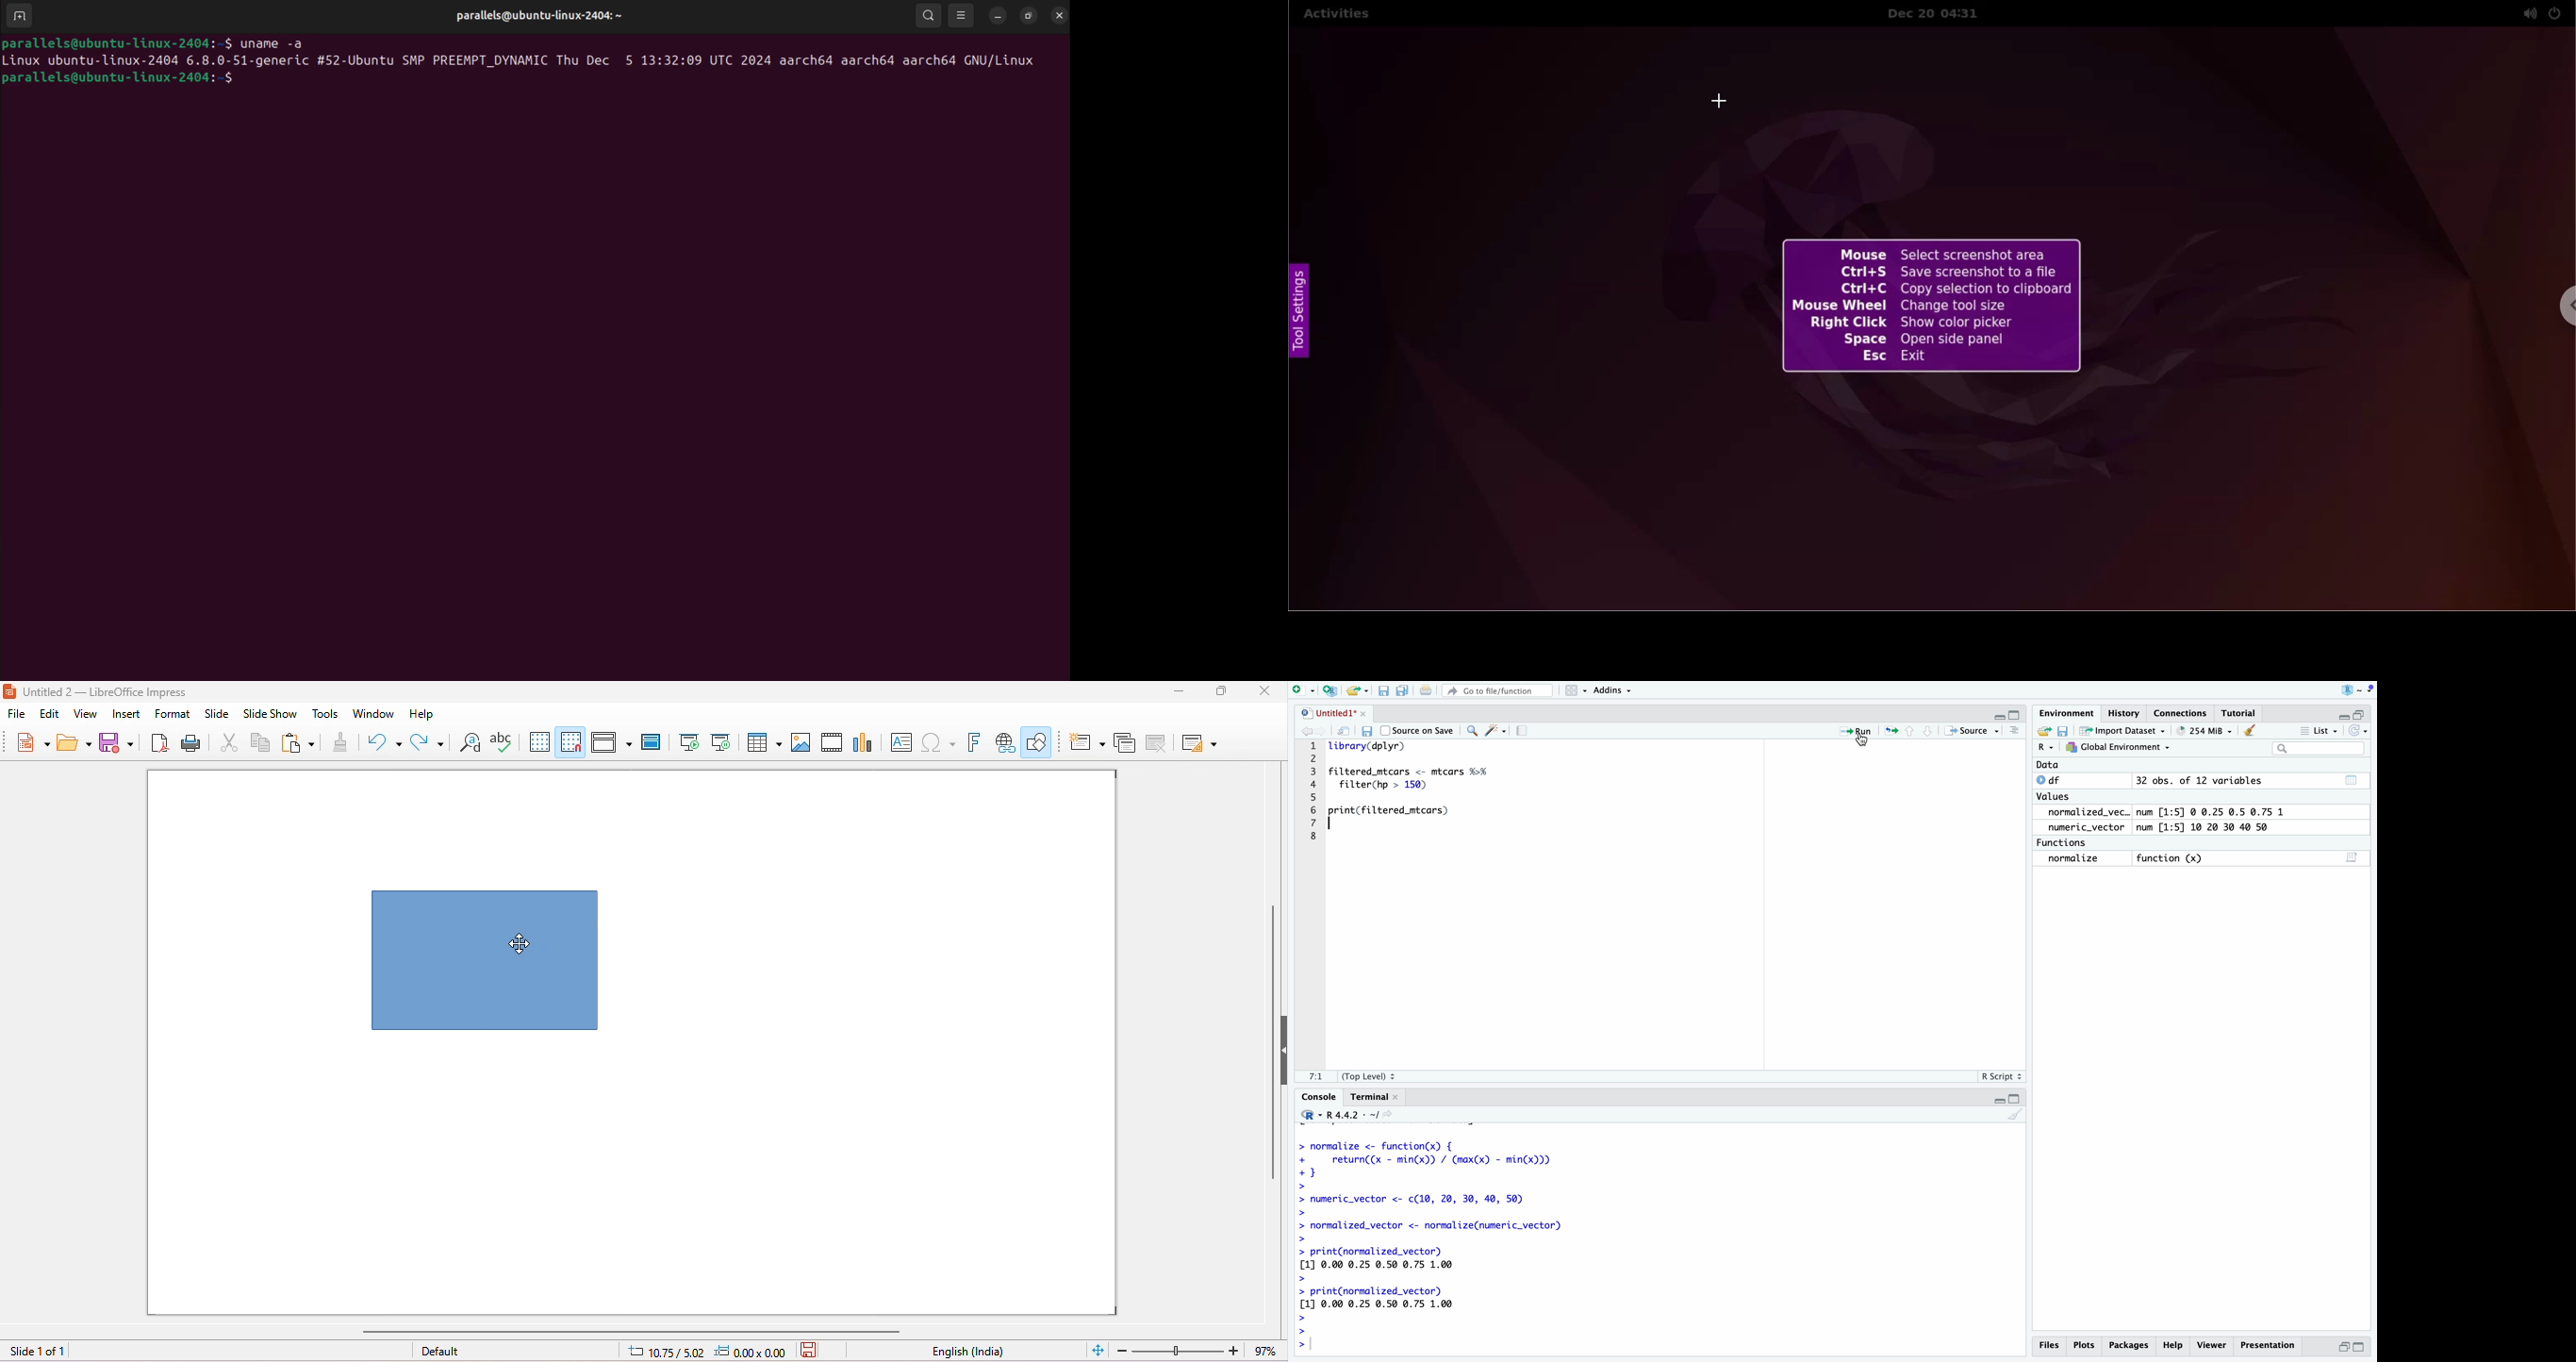  What do you see at coordinates (1180, 691) in the screenshot?
I see `minimize` at bounding box center [1180, 691].